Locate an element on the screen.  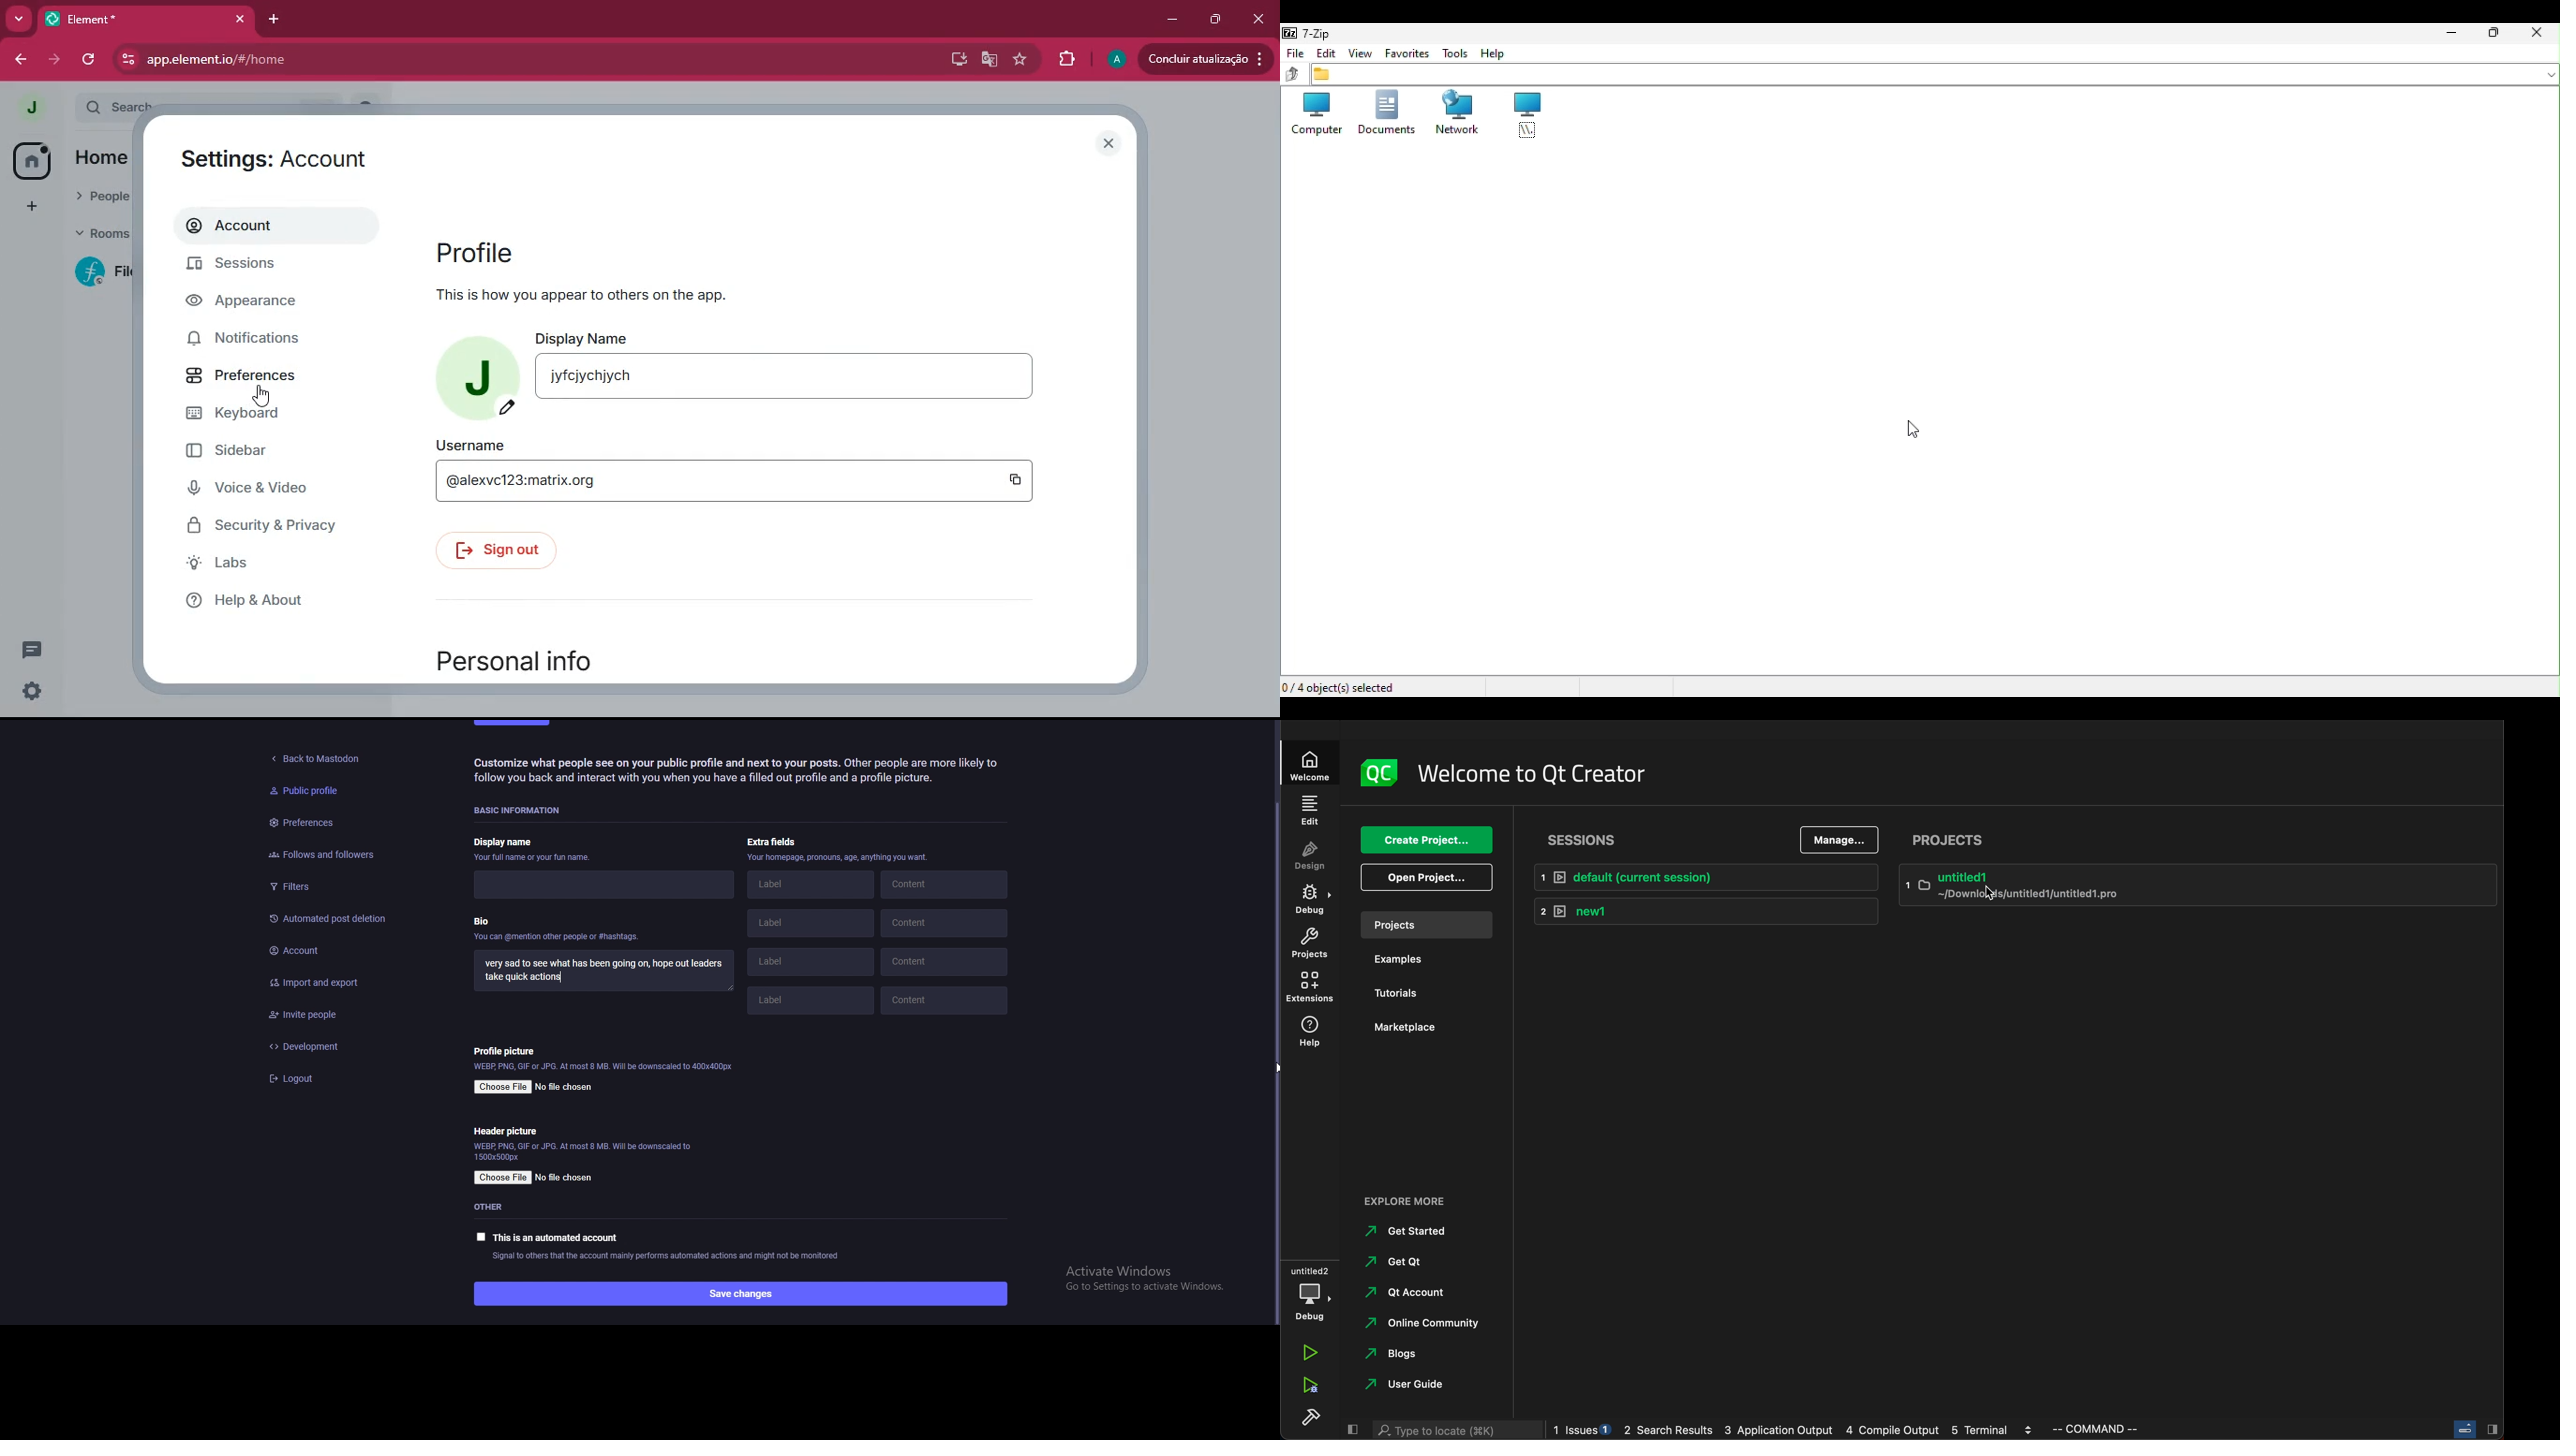
Tools is located at coordinates (1451, 53).